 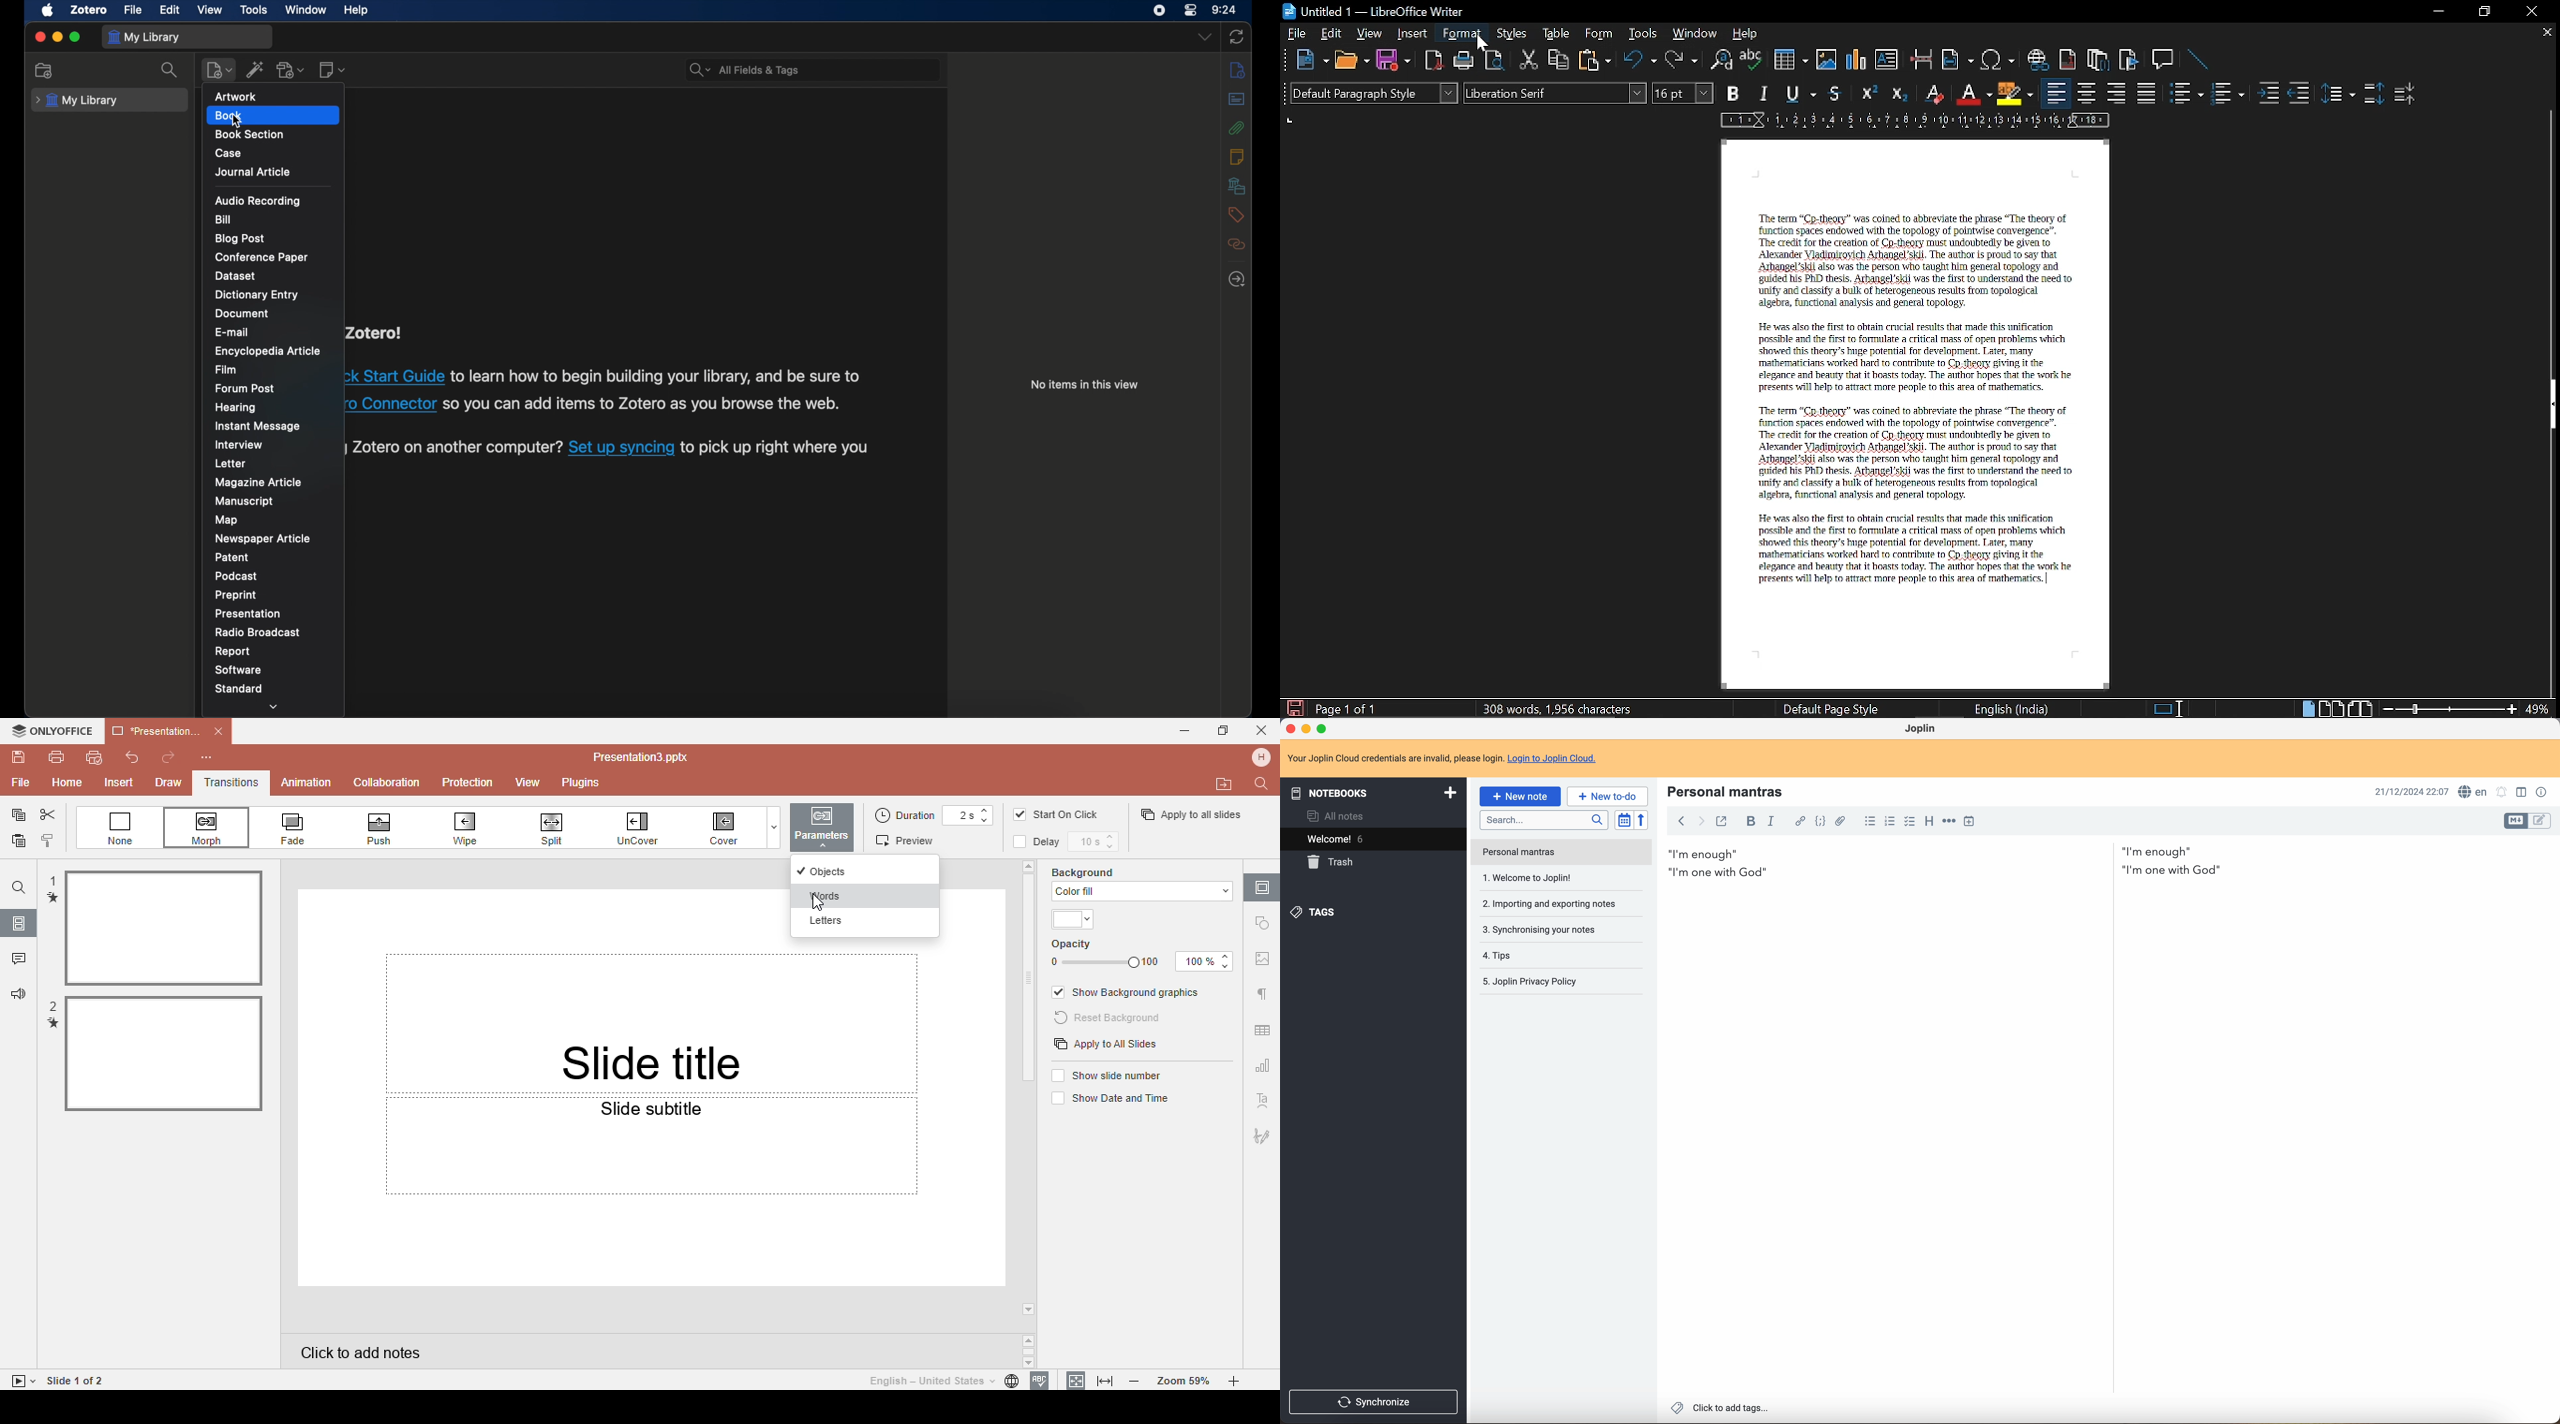 What do you see at coordinates (1291, 708) in the screenshot?
I see `Save` at bounding box center [1291, 708].